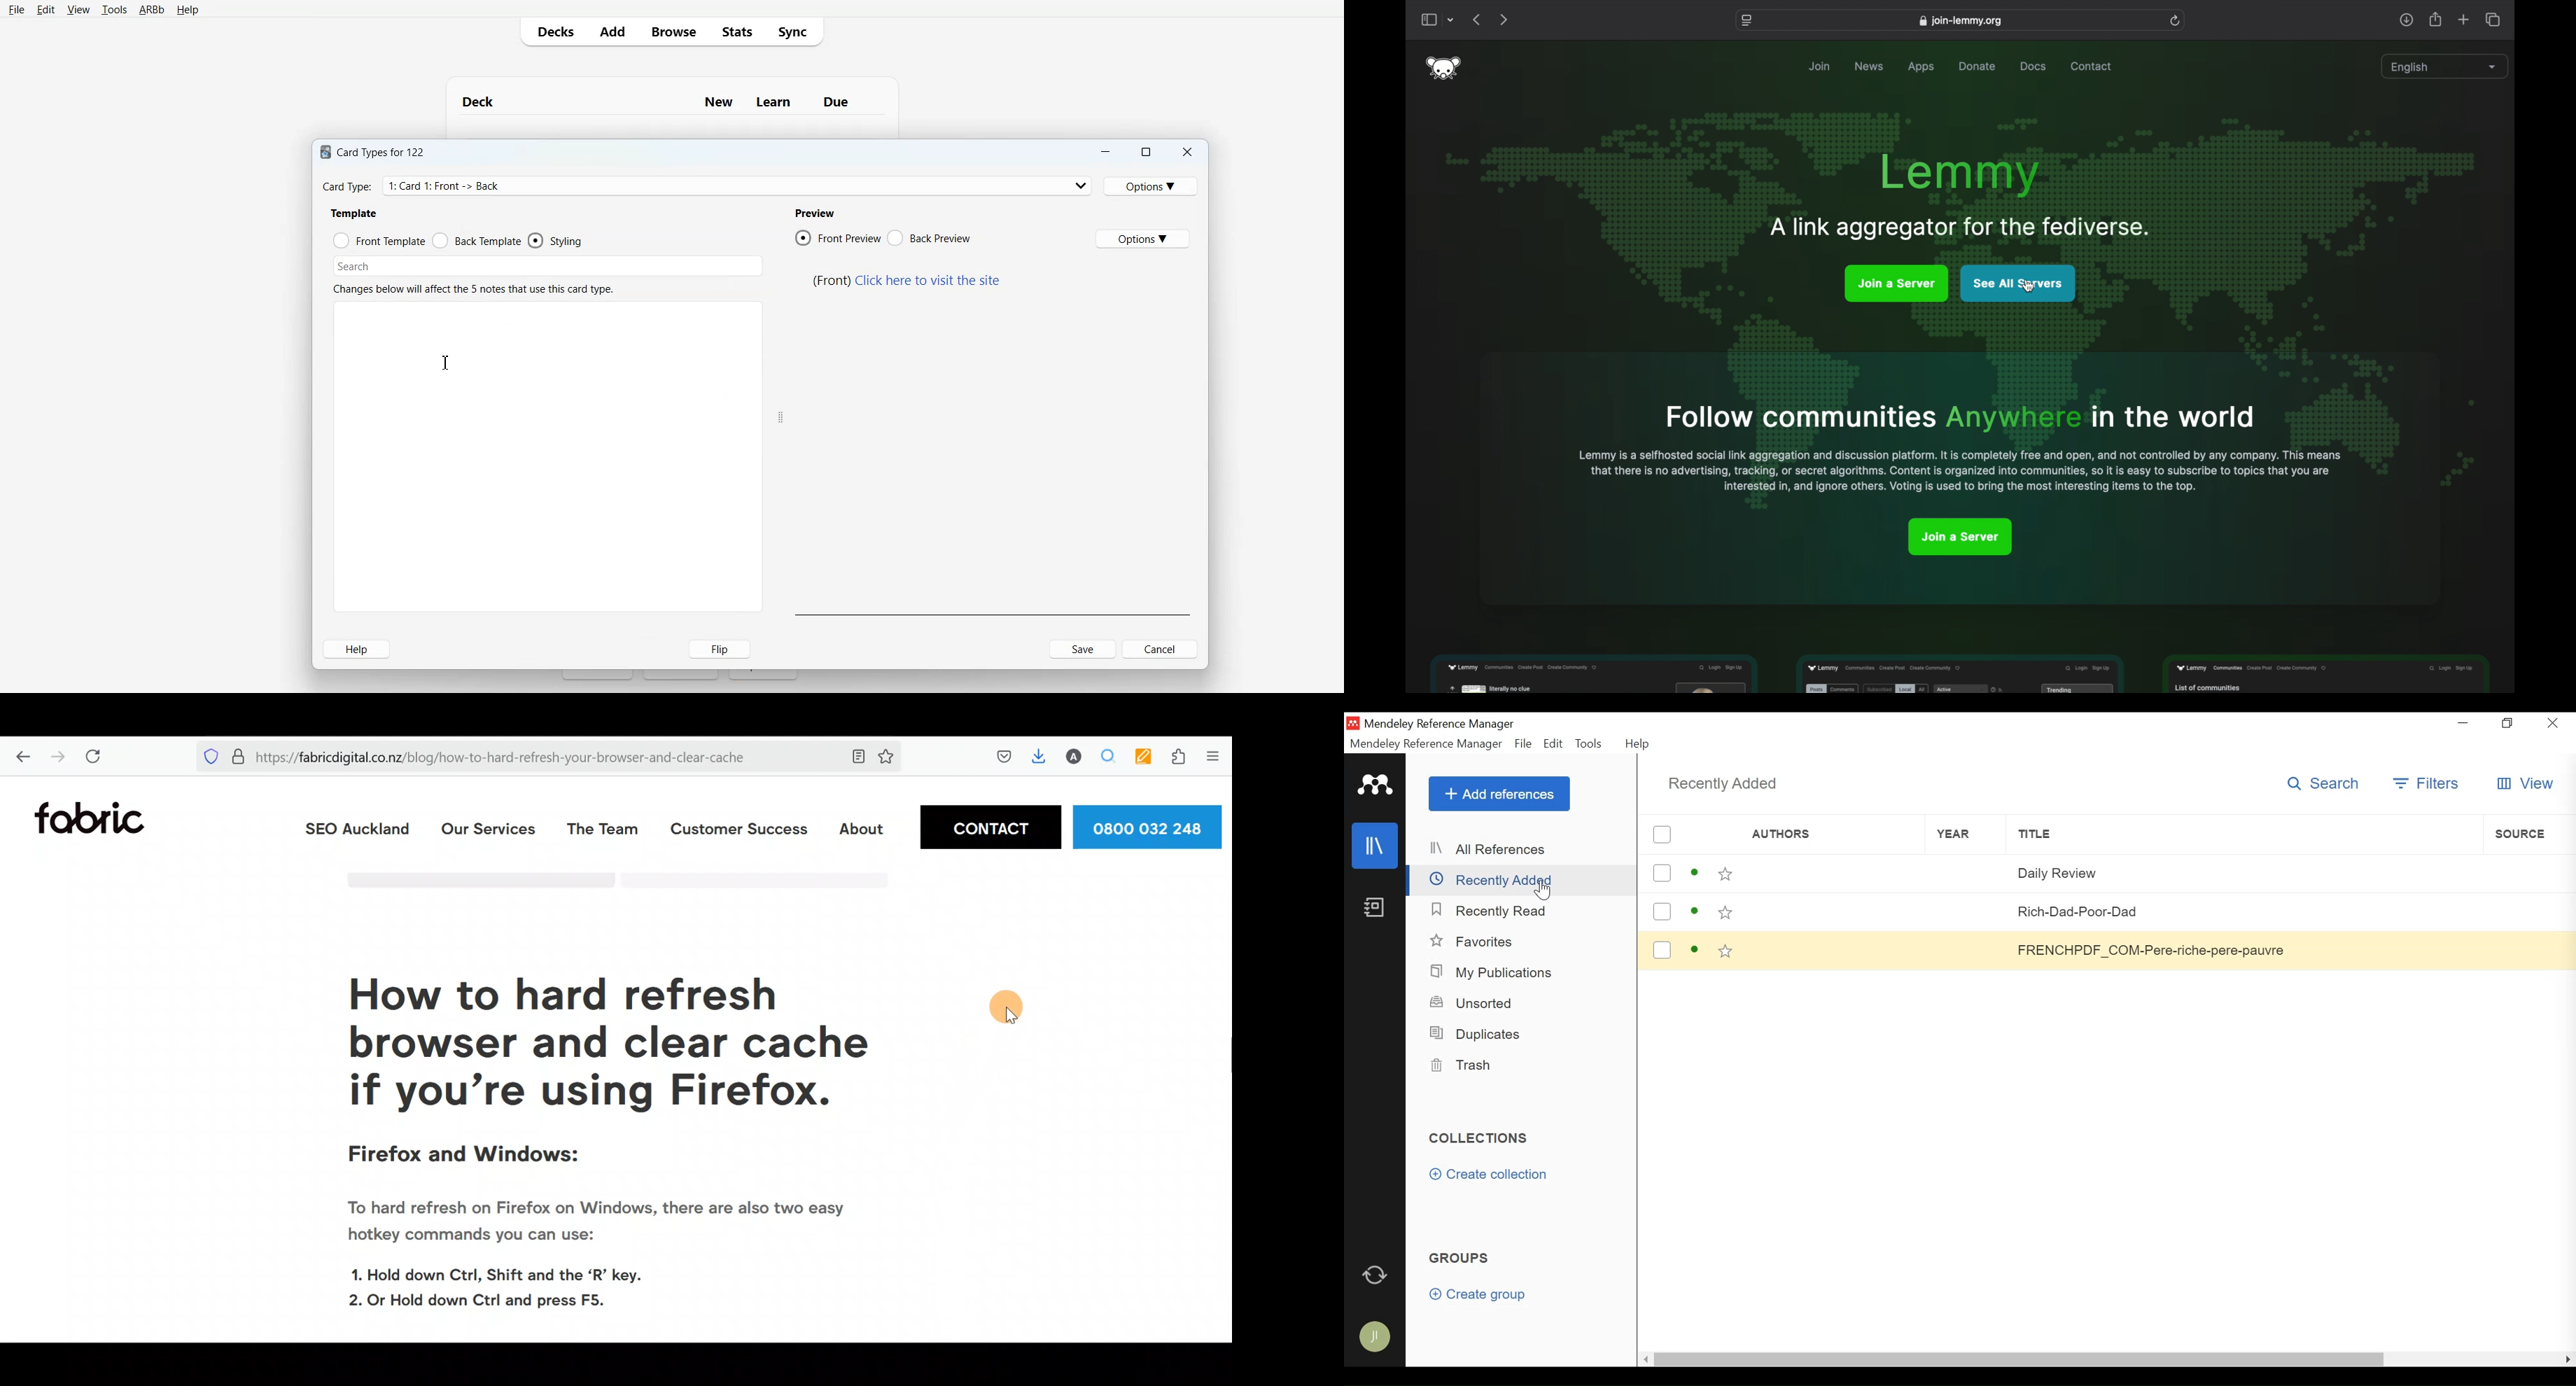  What do you see at coordinates (1642, 1360) in the screenshot?
I see `Scroll left` at bounding box center [1642, 1360].